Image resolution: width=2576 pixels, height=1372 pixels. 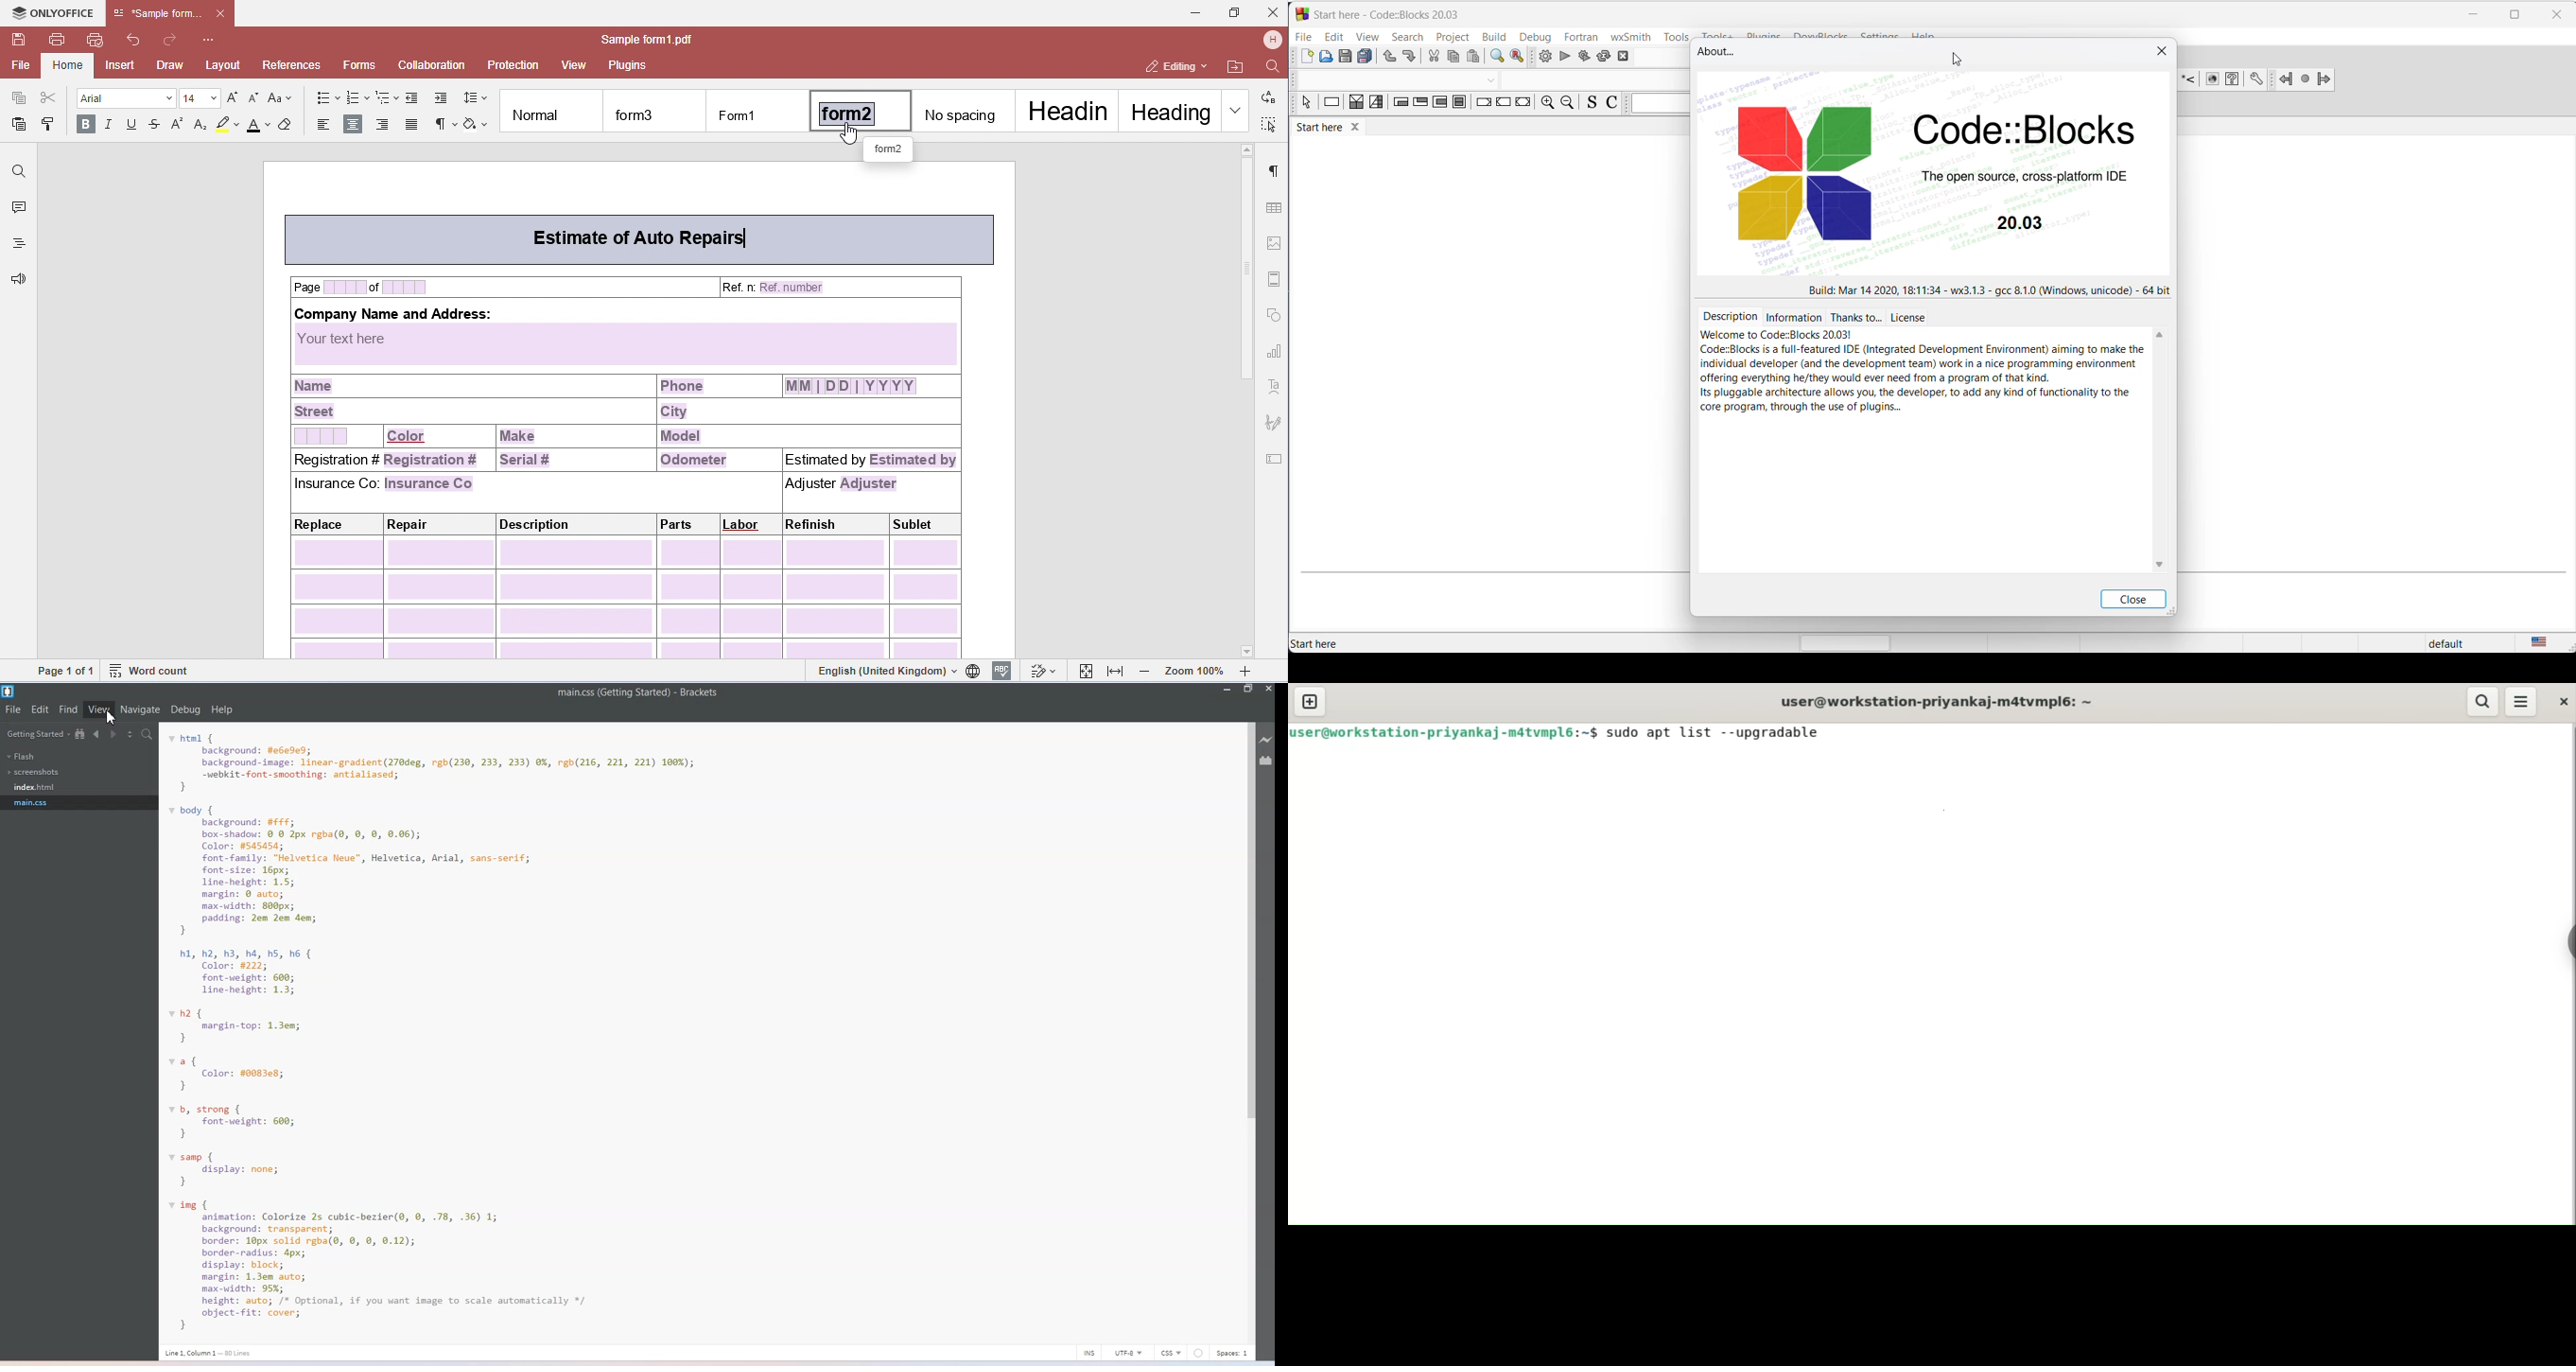 I want to click on replace, so click(x=1519, y=58).